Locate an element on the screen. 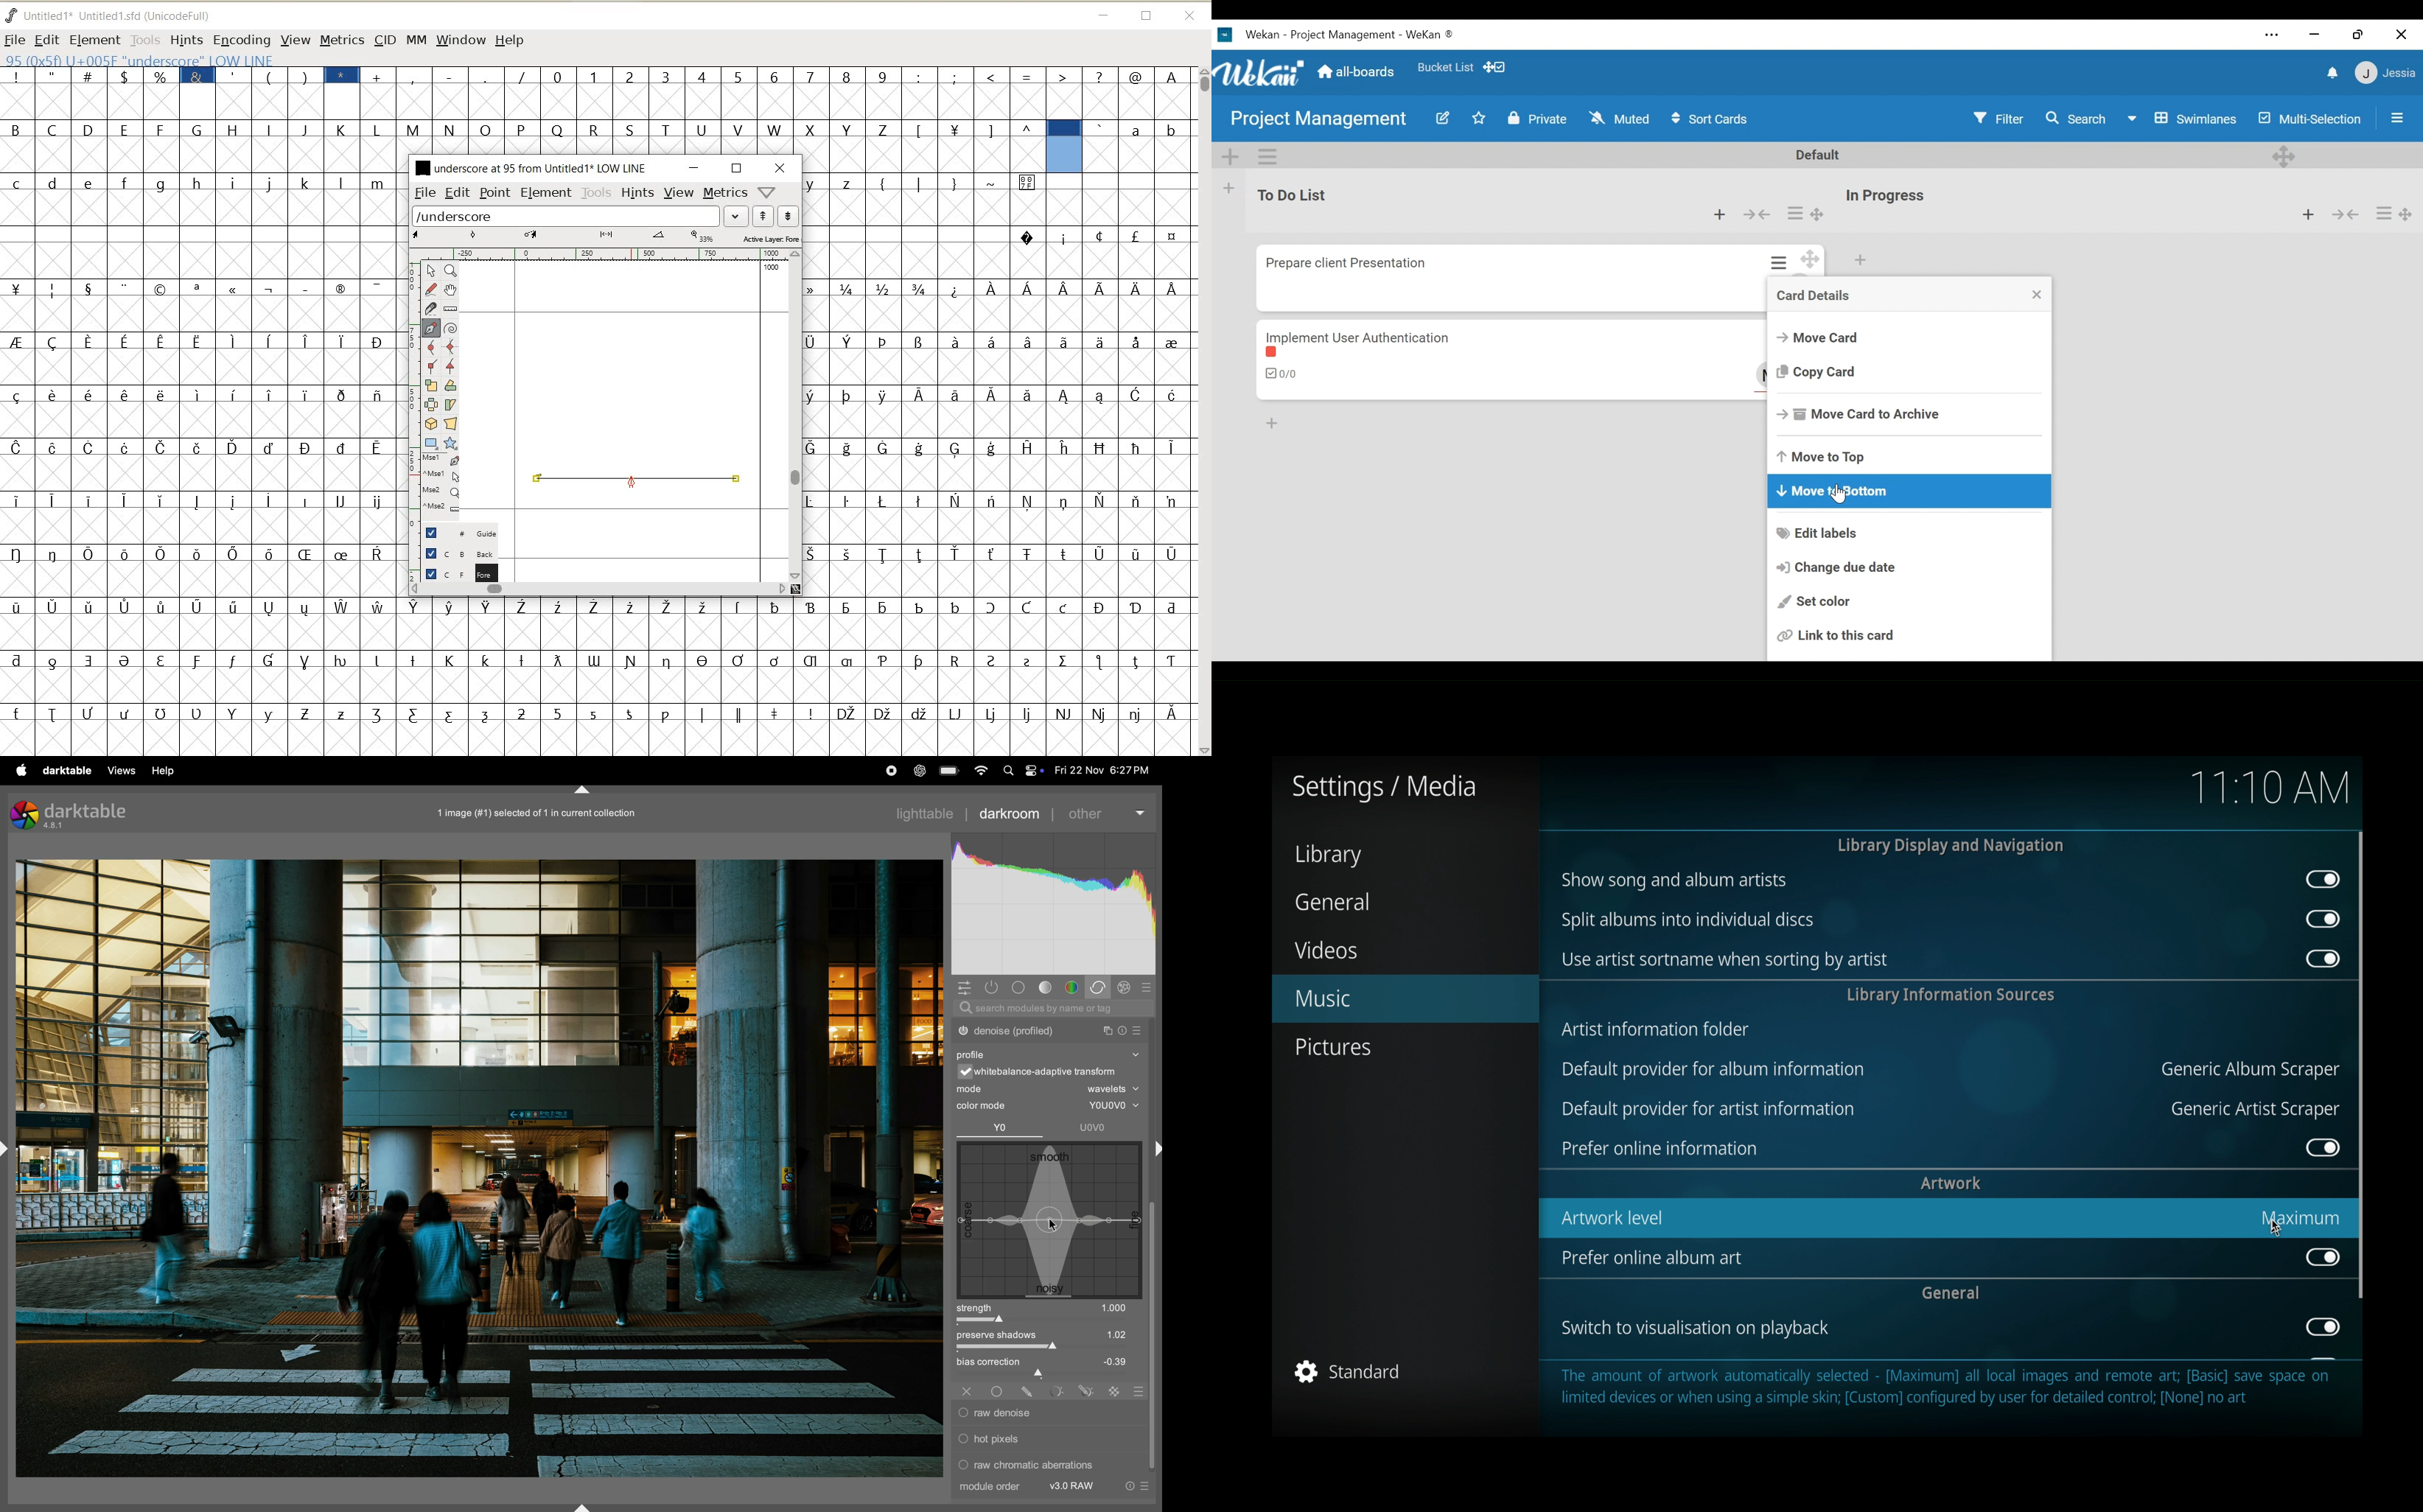 This screenshot has width=2436, height=1512. artwork level is located at coordinates (1613, 1218).